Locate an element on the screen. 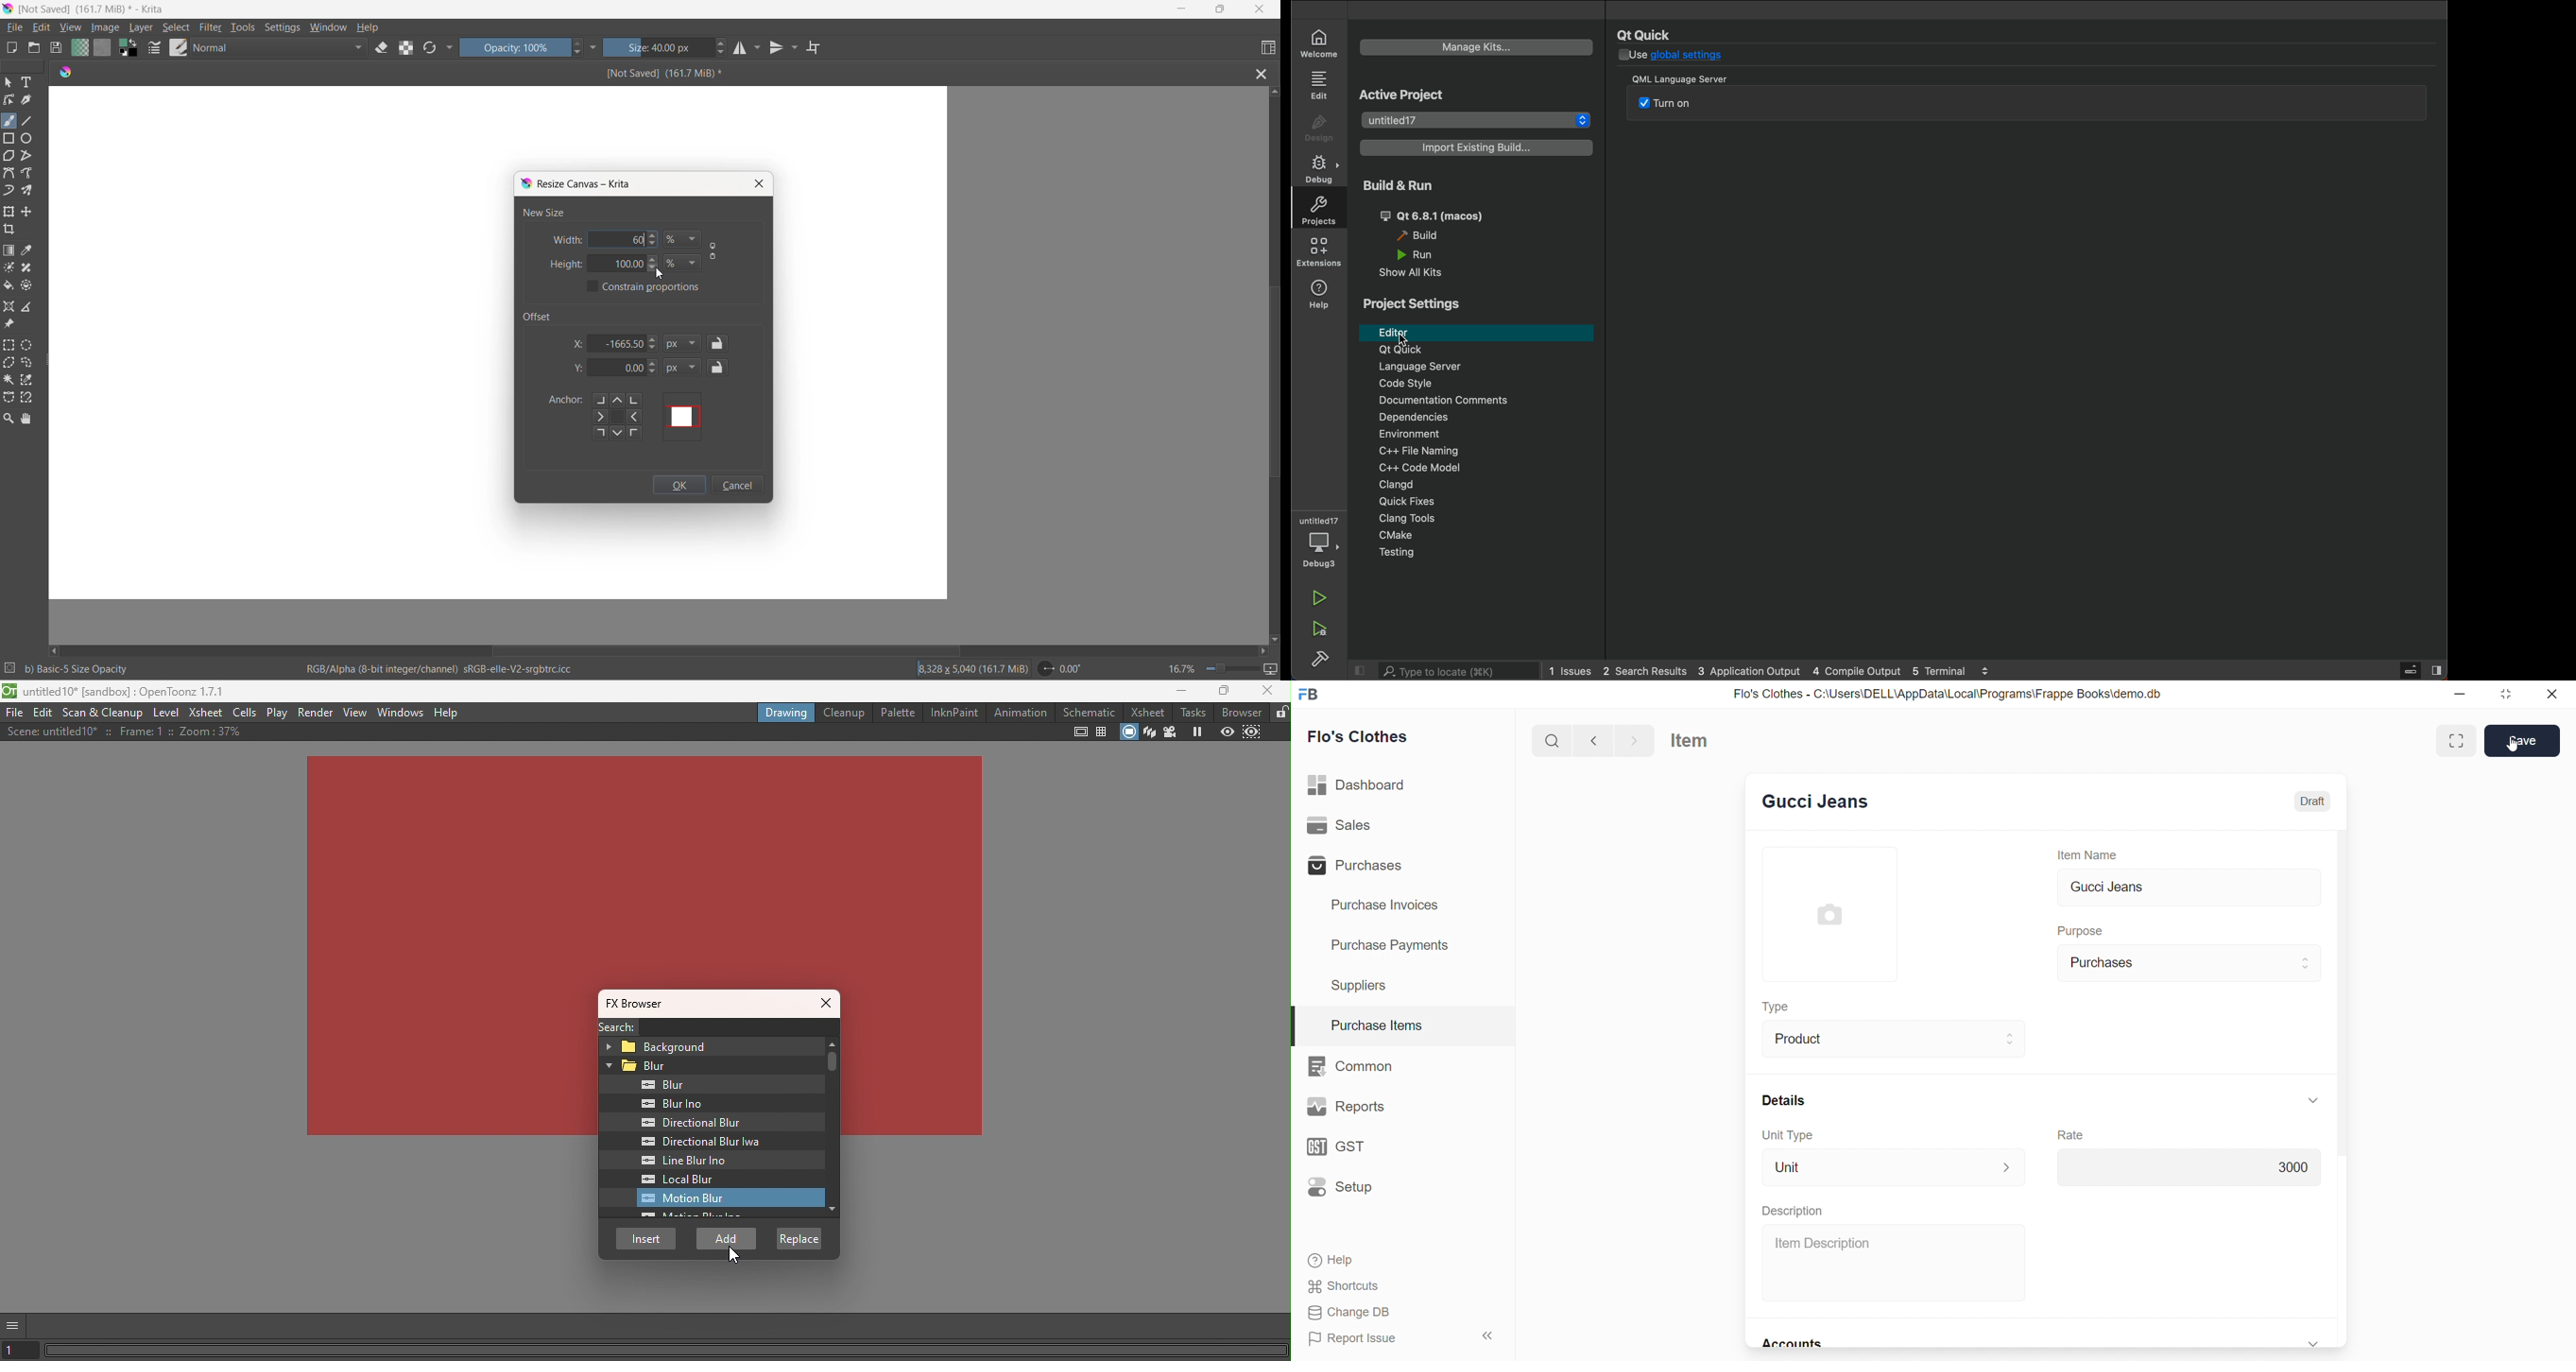 The width and height of the screenshot is (2576, 1372). rotation is located at coordinates (1065, 668).